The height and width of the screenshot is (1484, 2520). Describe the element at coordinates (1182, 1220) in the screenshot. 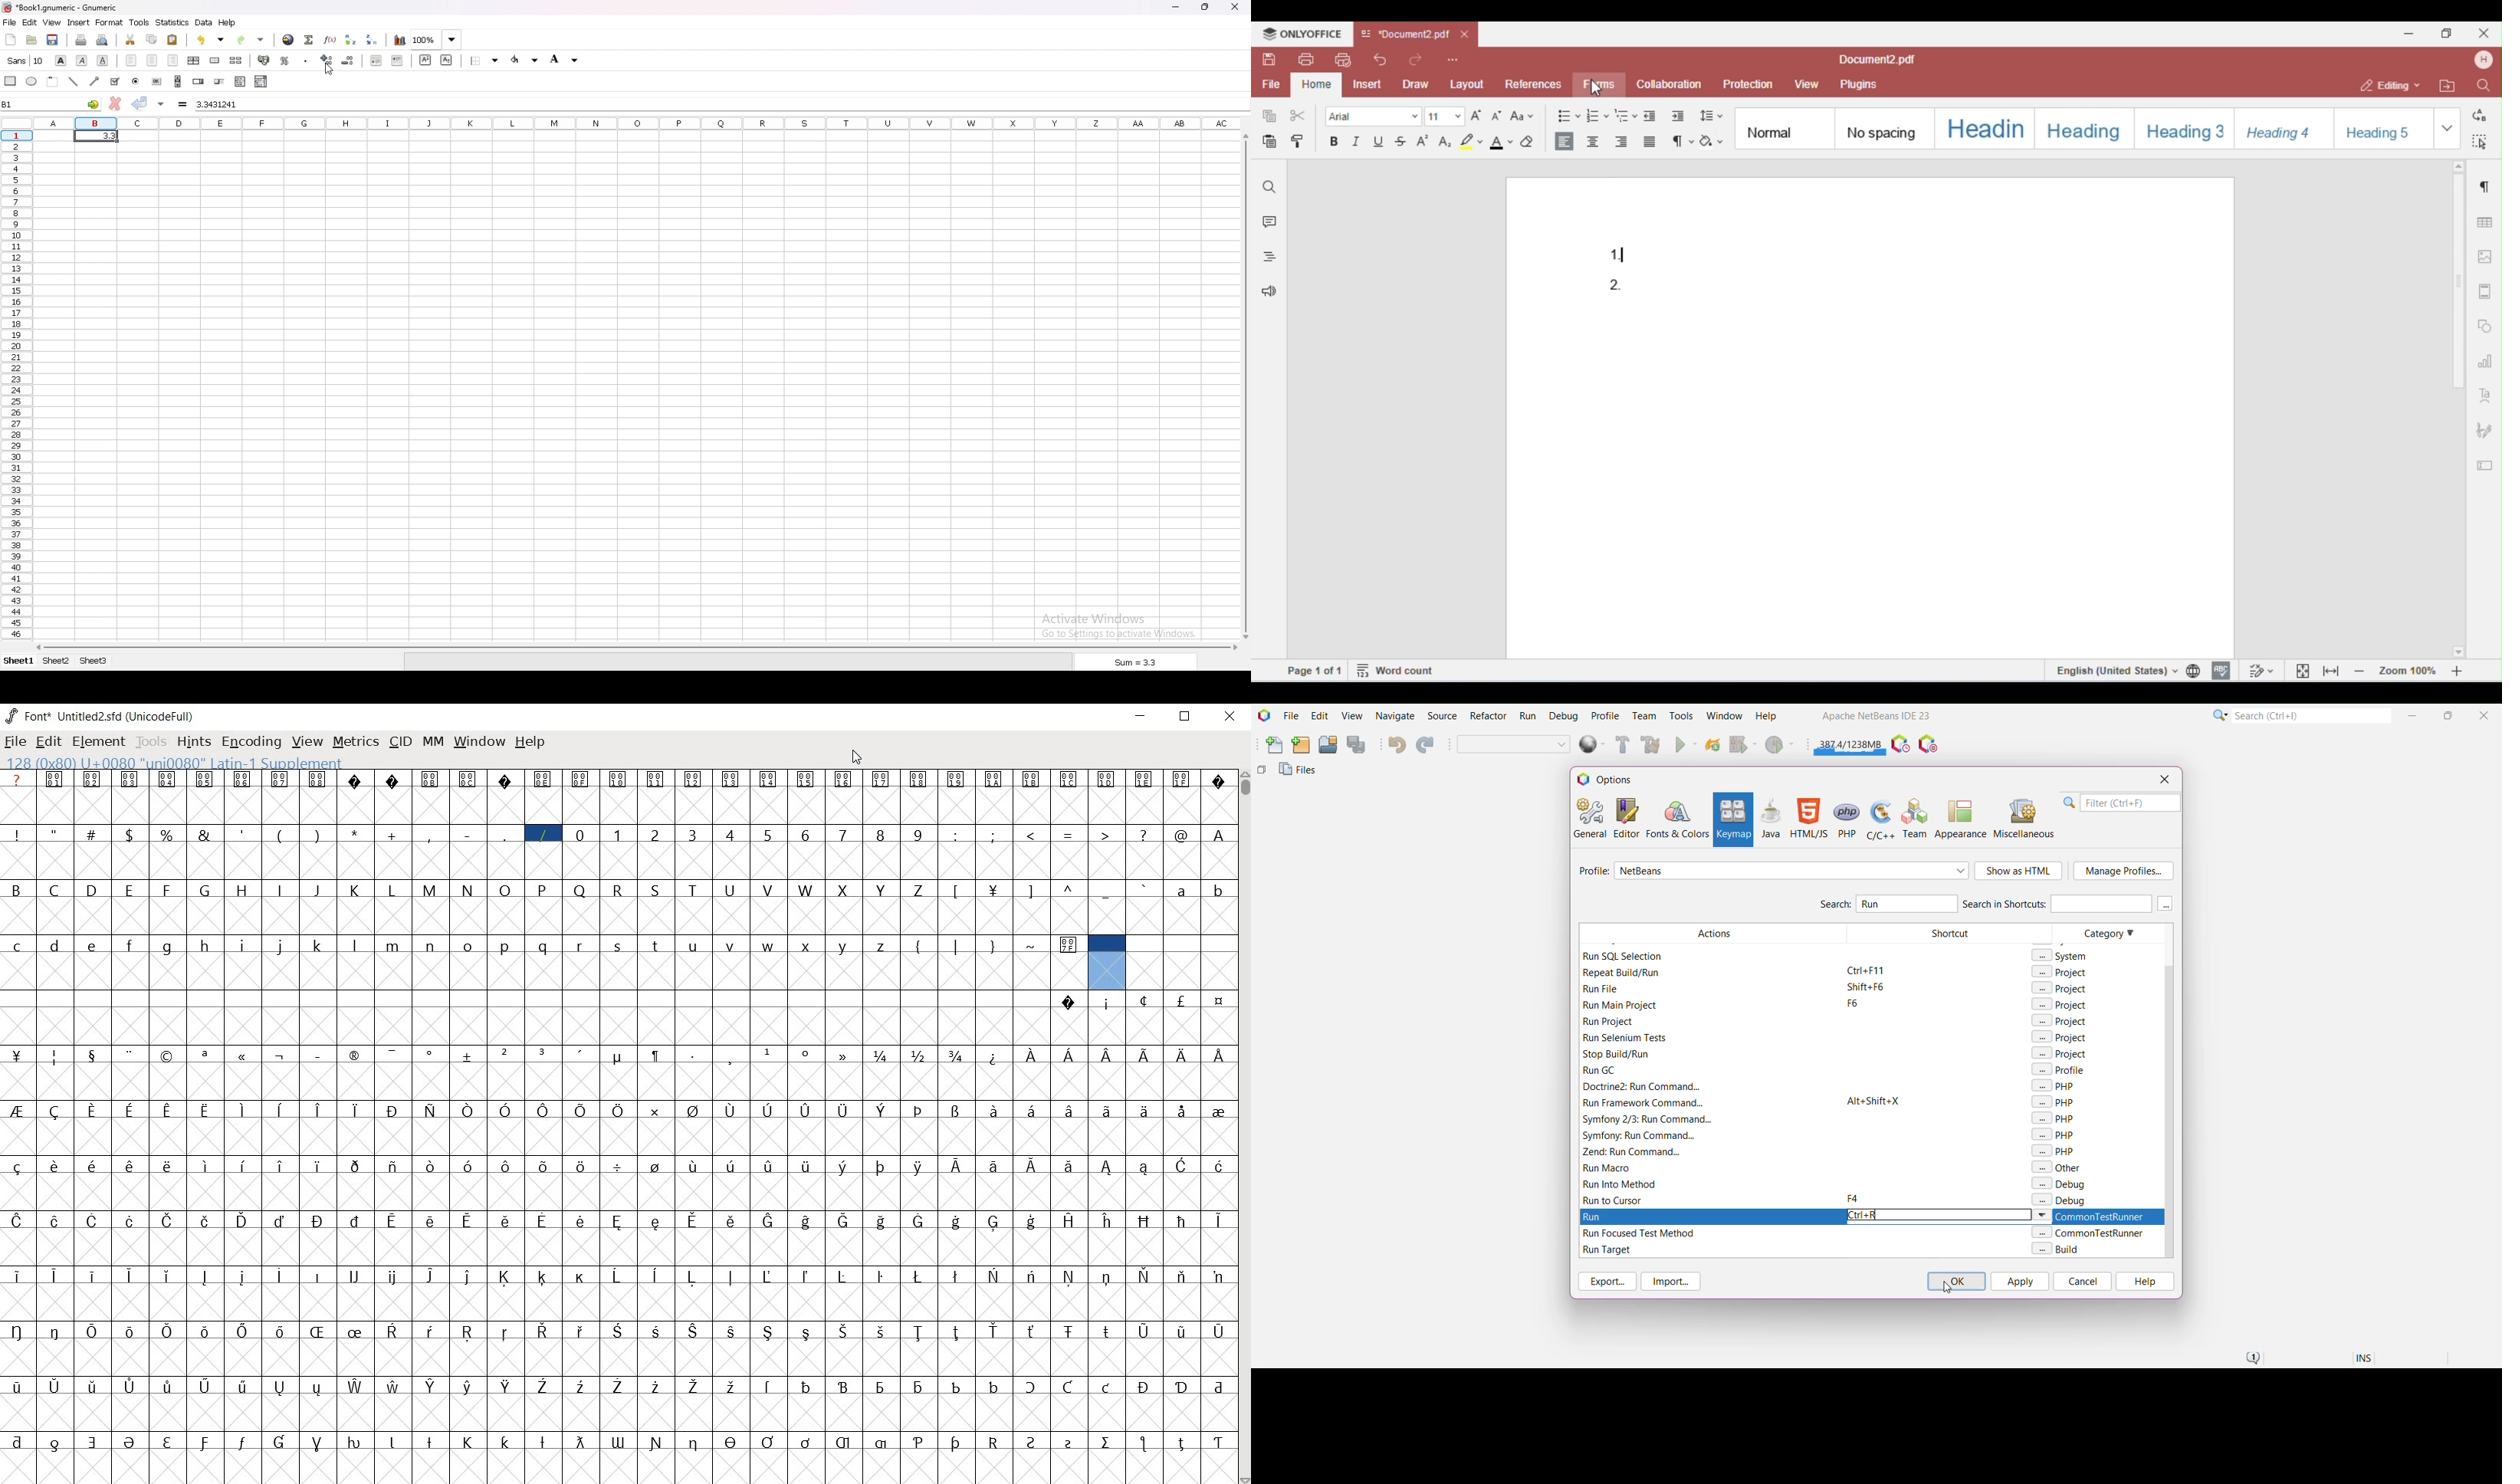

I see `Symbol` at that location.